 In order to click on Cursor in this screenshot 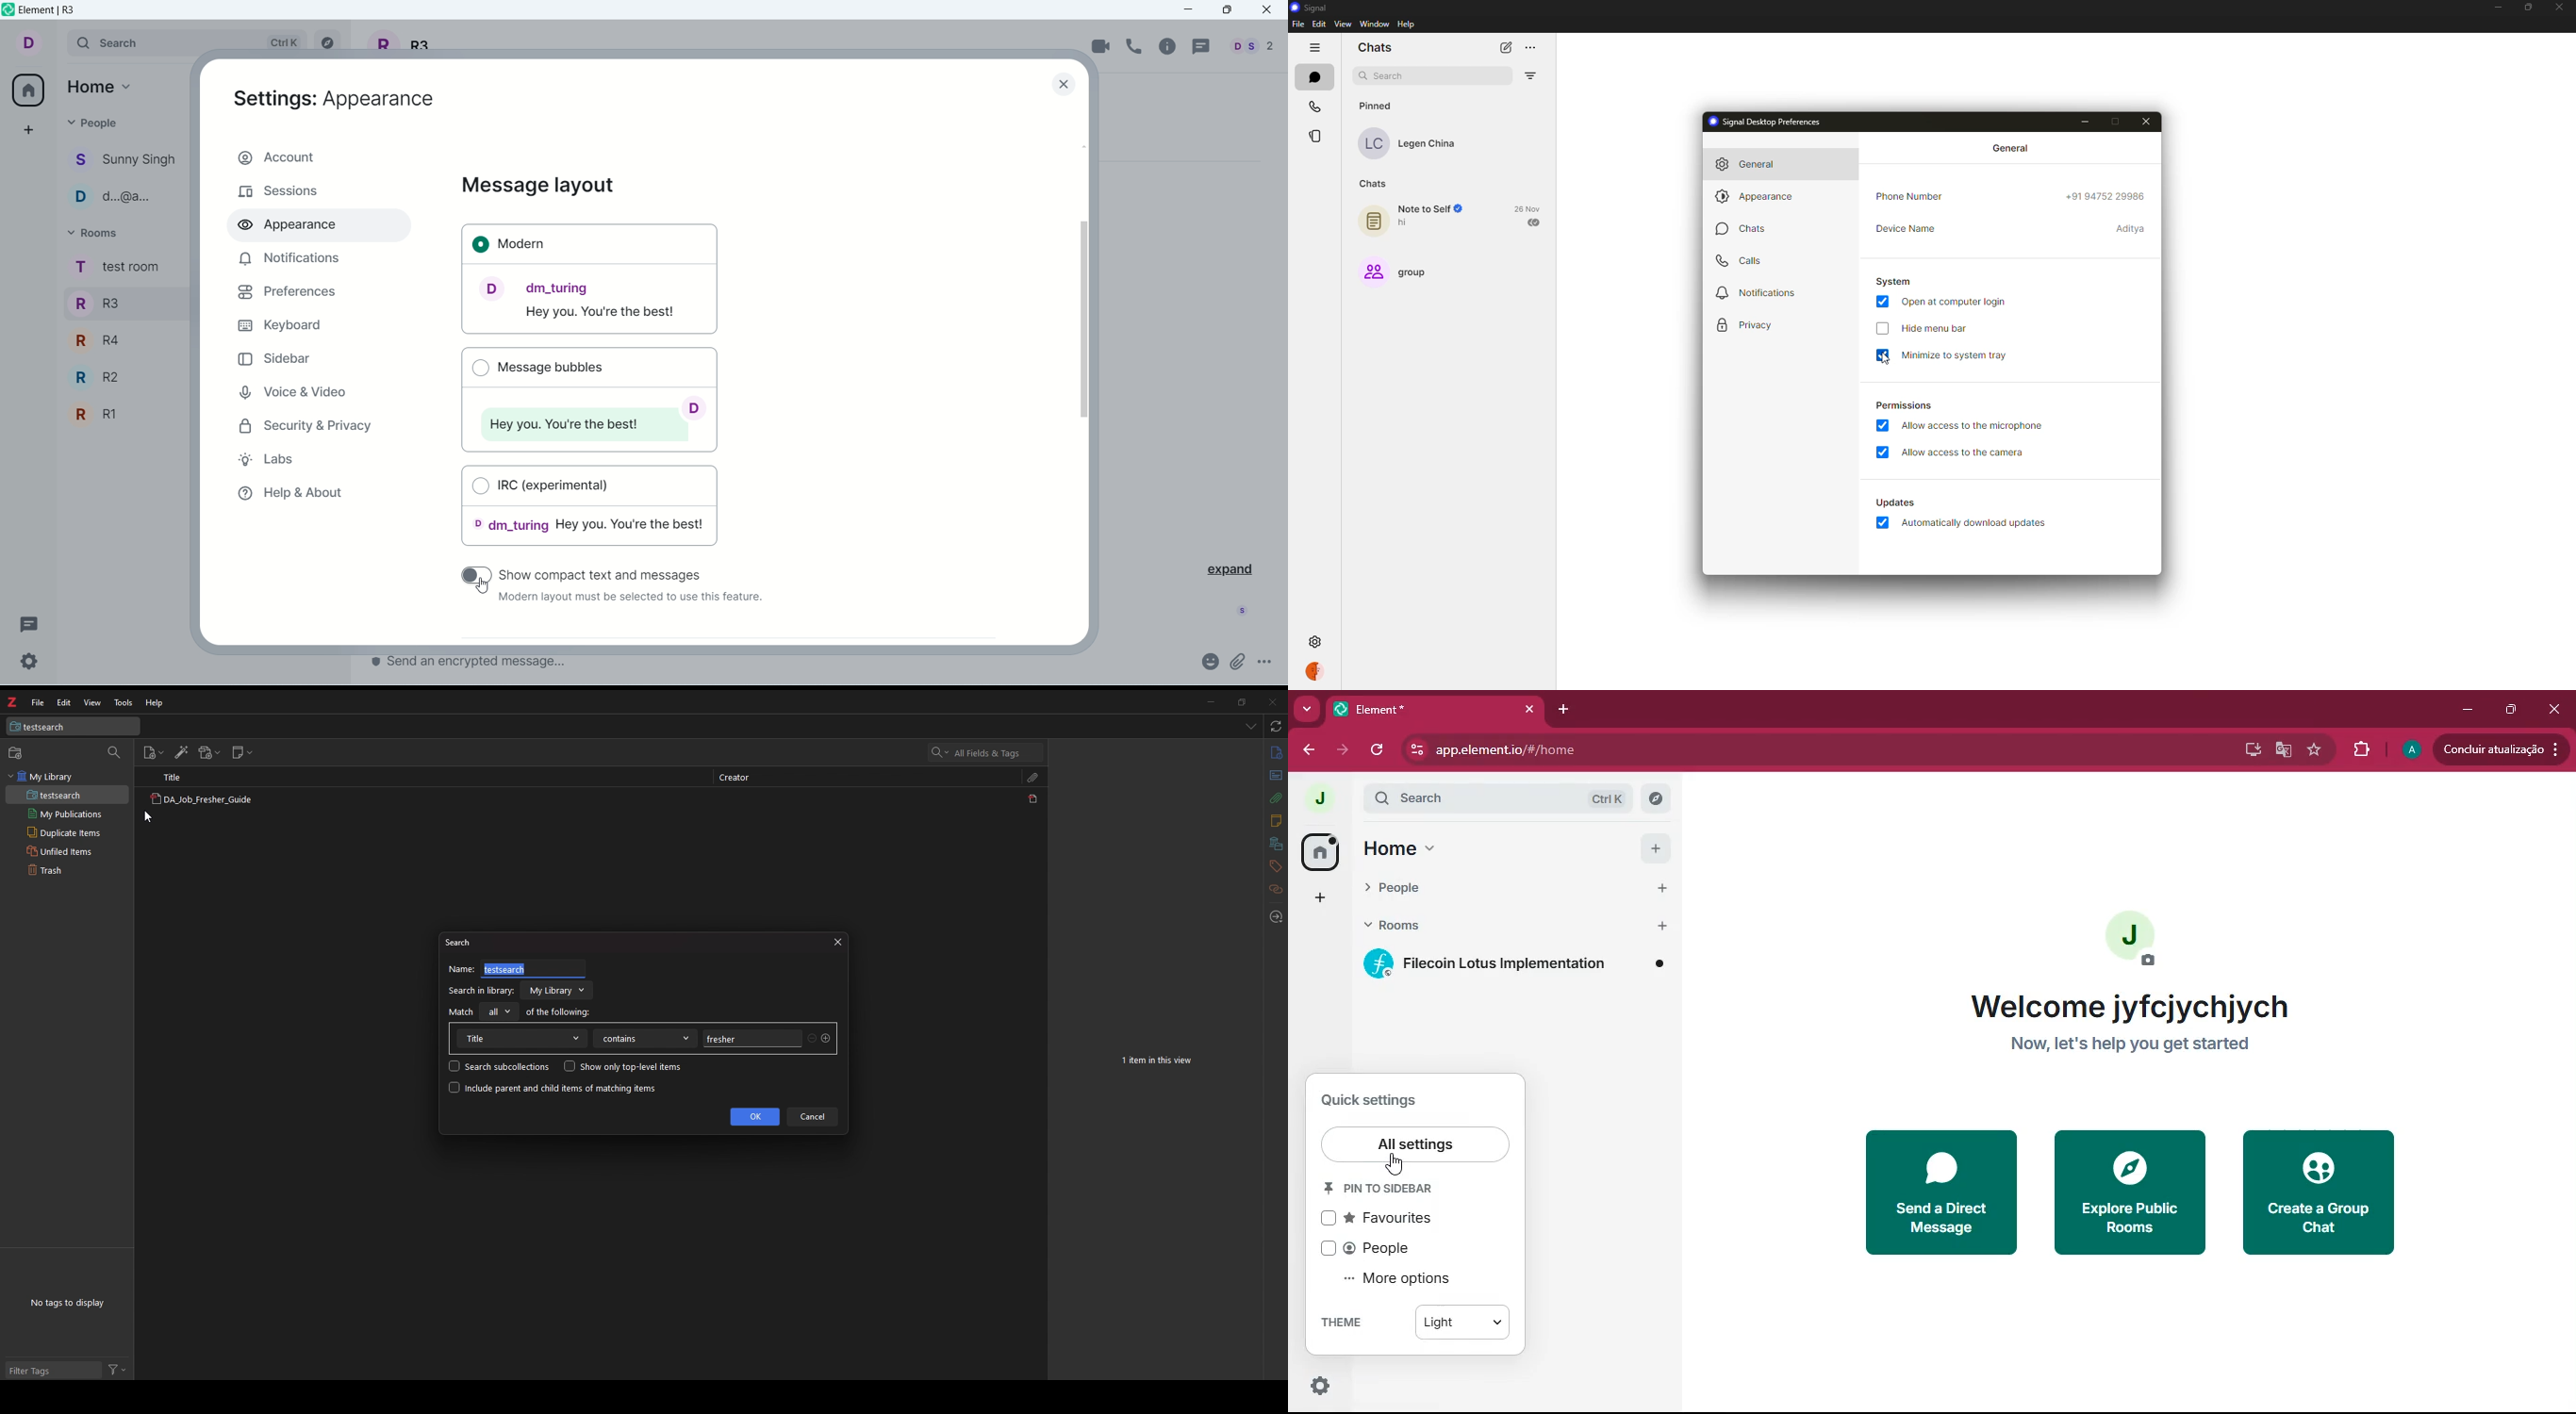, I will do `click(148, 817)`.